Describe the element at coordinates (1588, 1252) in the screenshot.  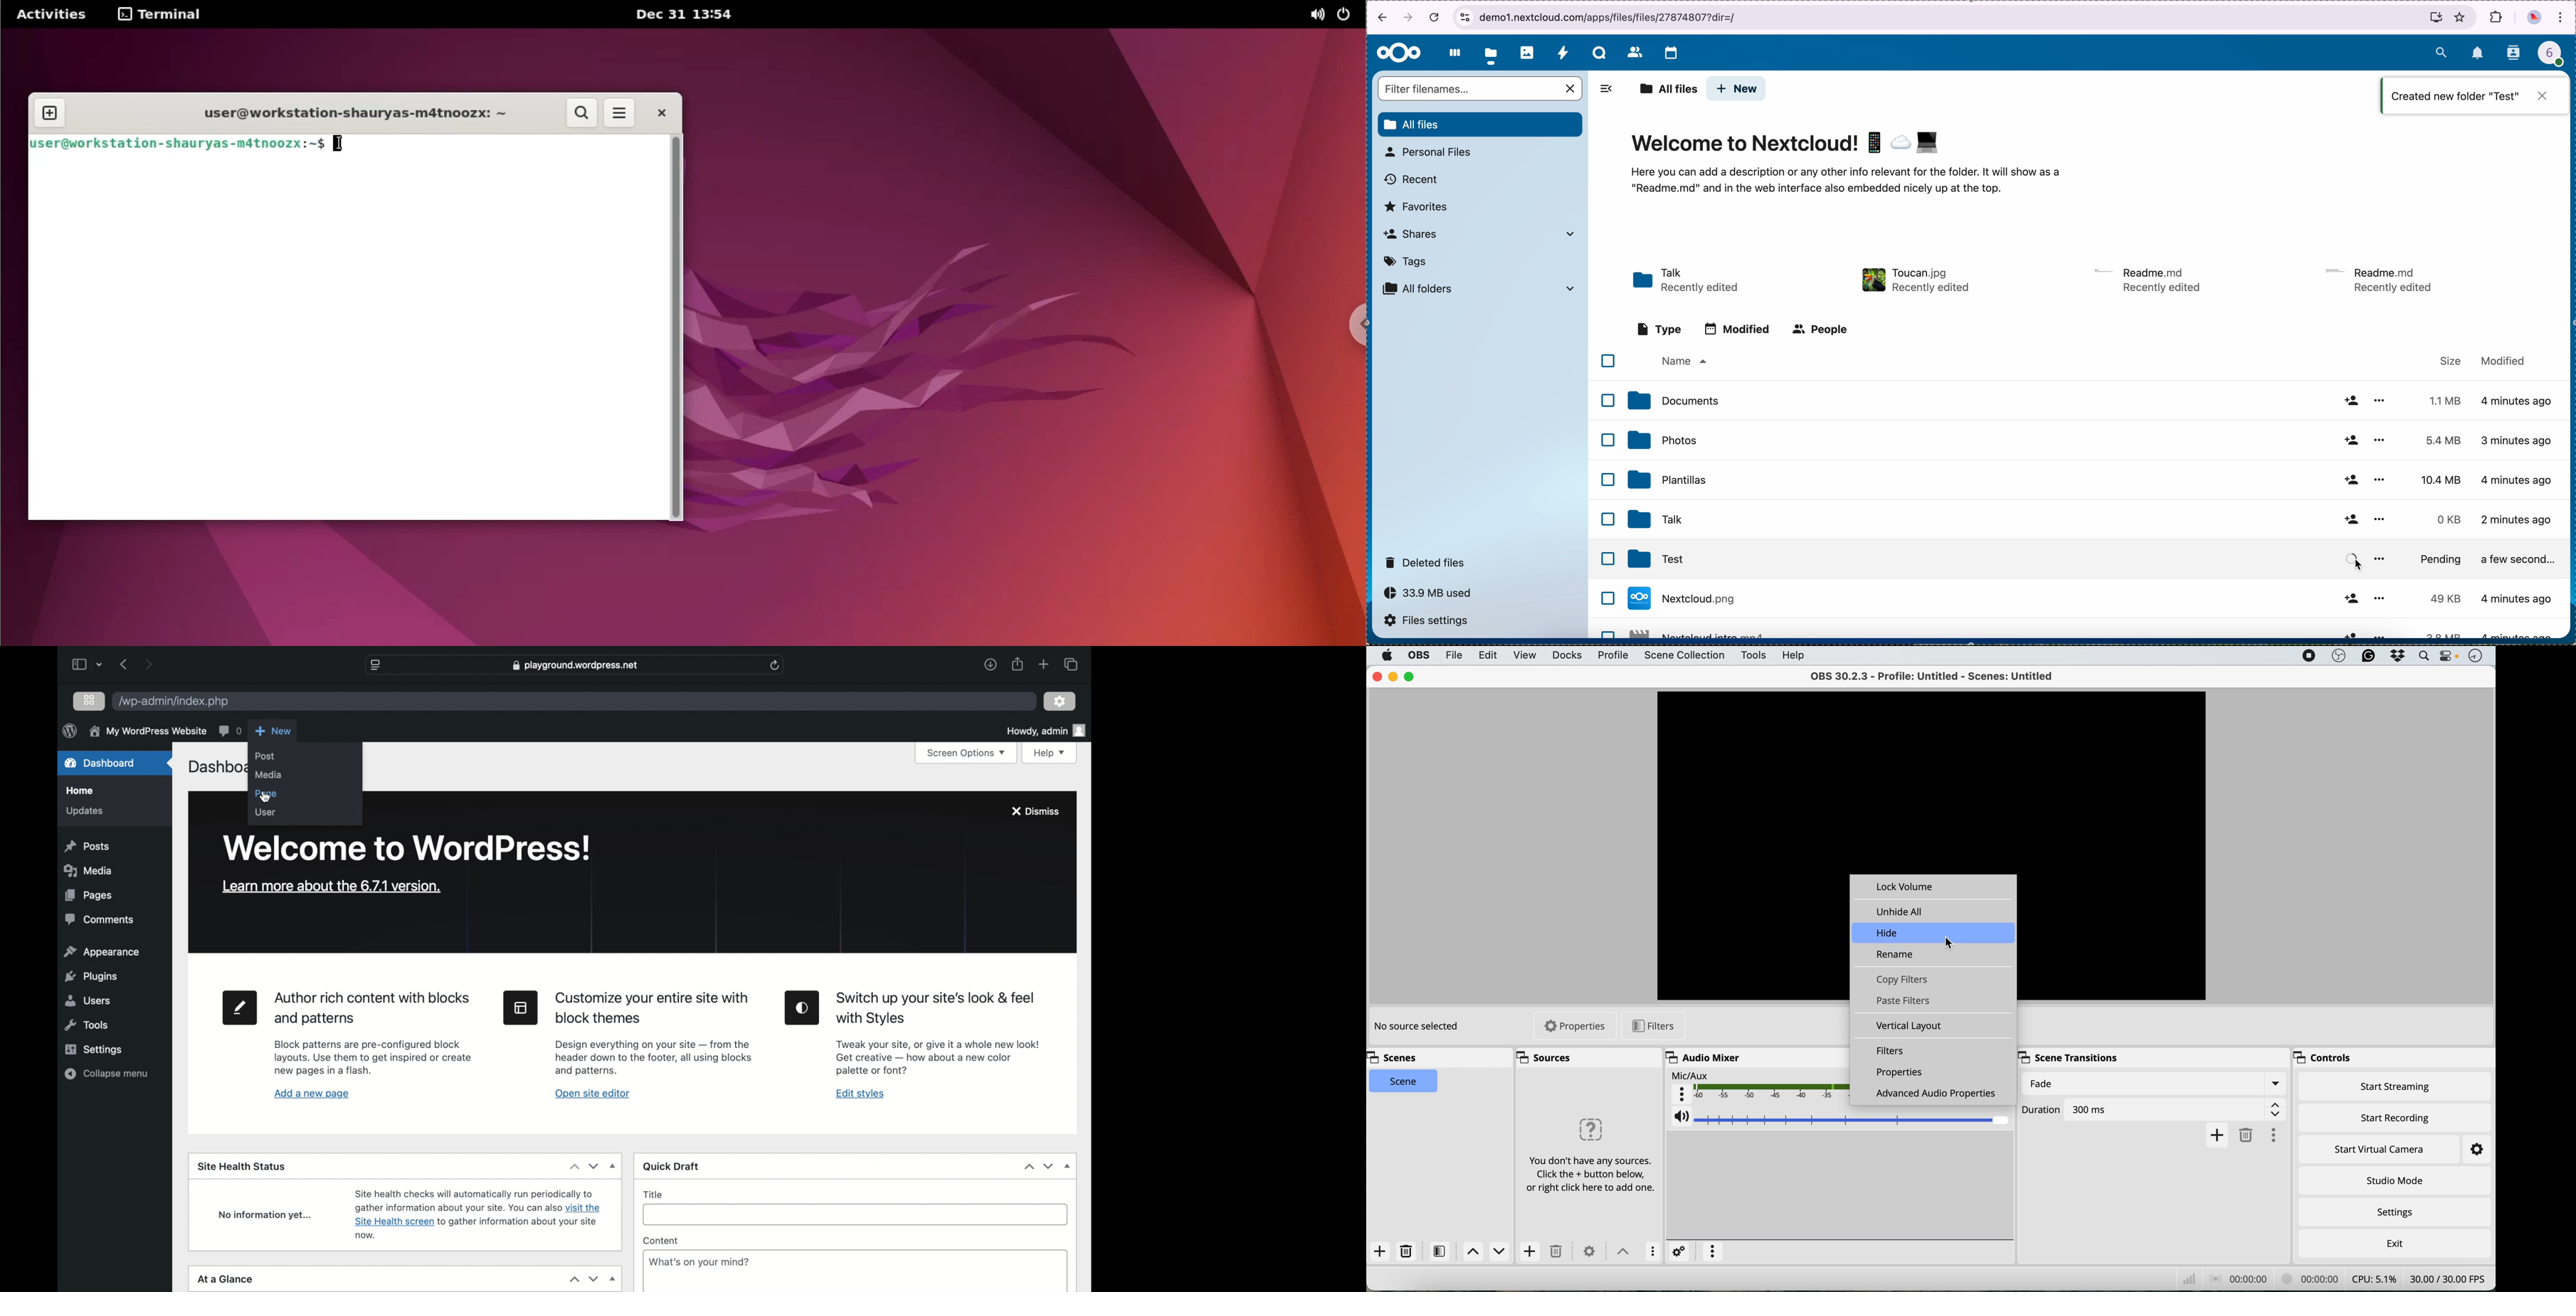
I see `settings` at that location.